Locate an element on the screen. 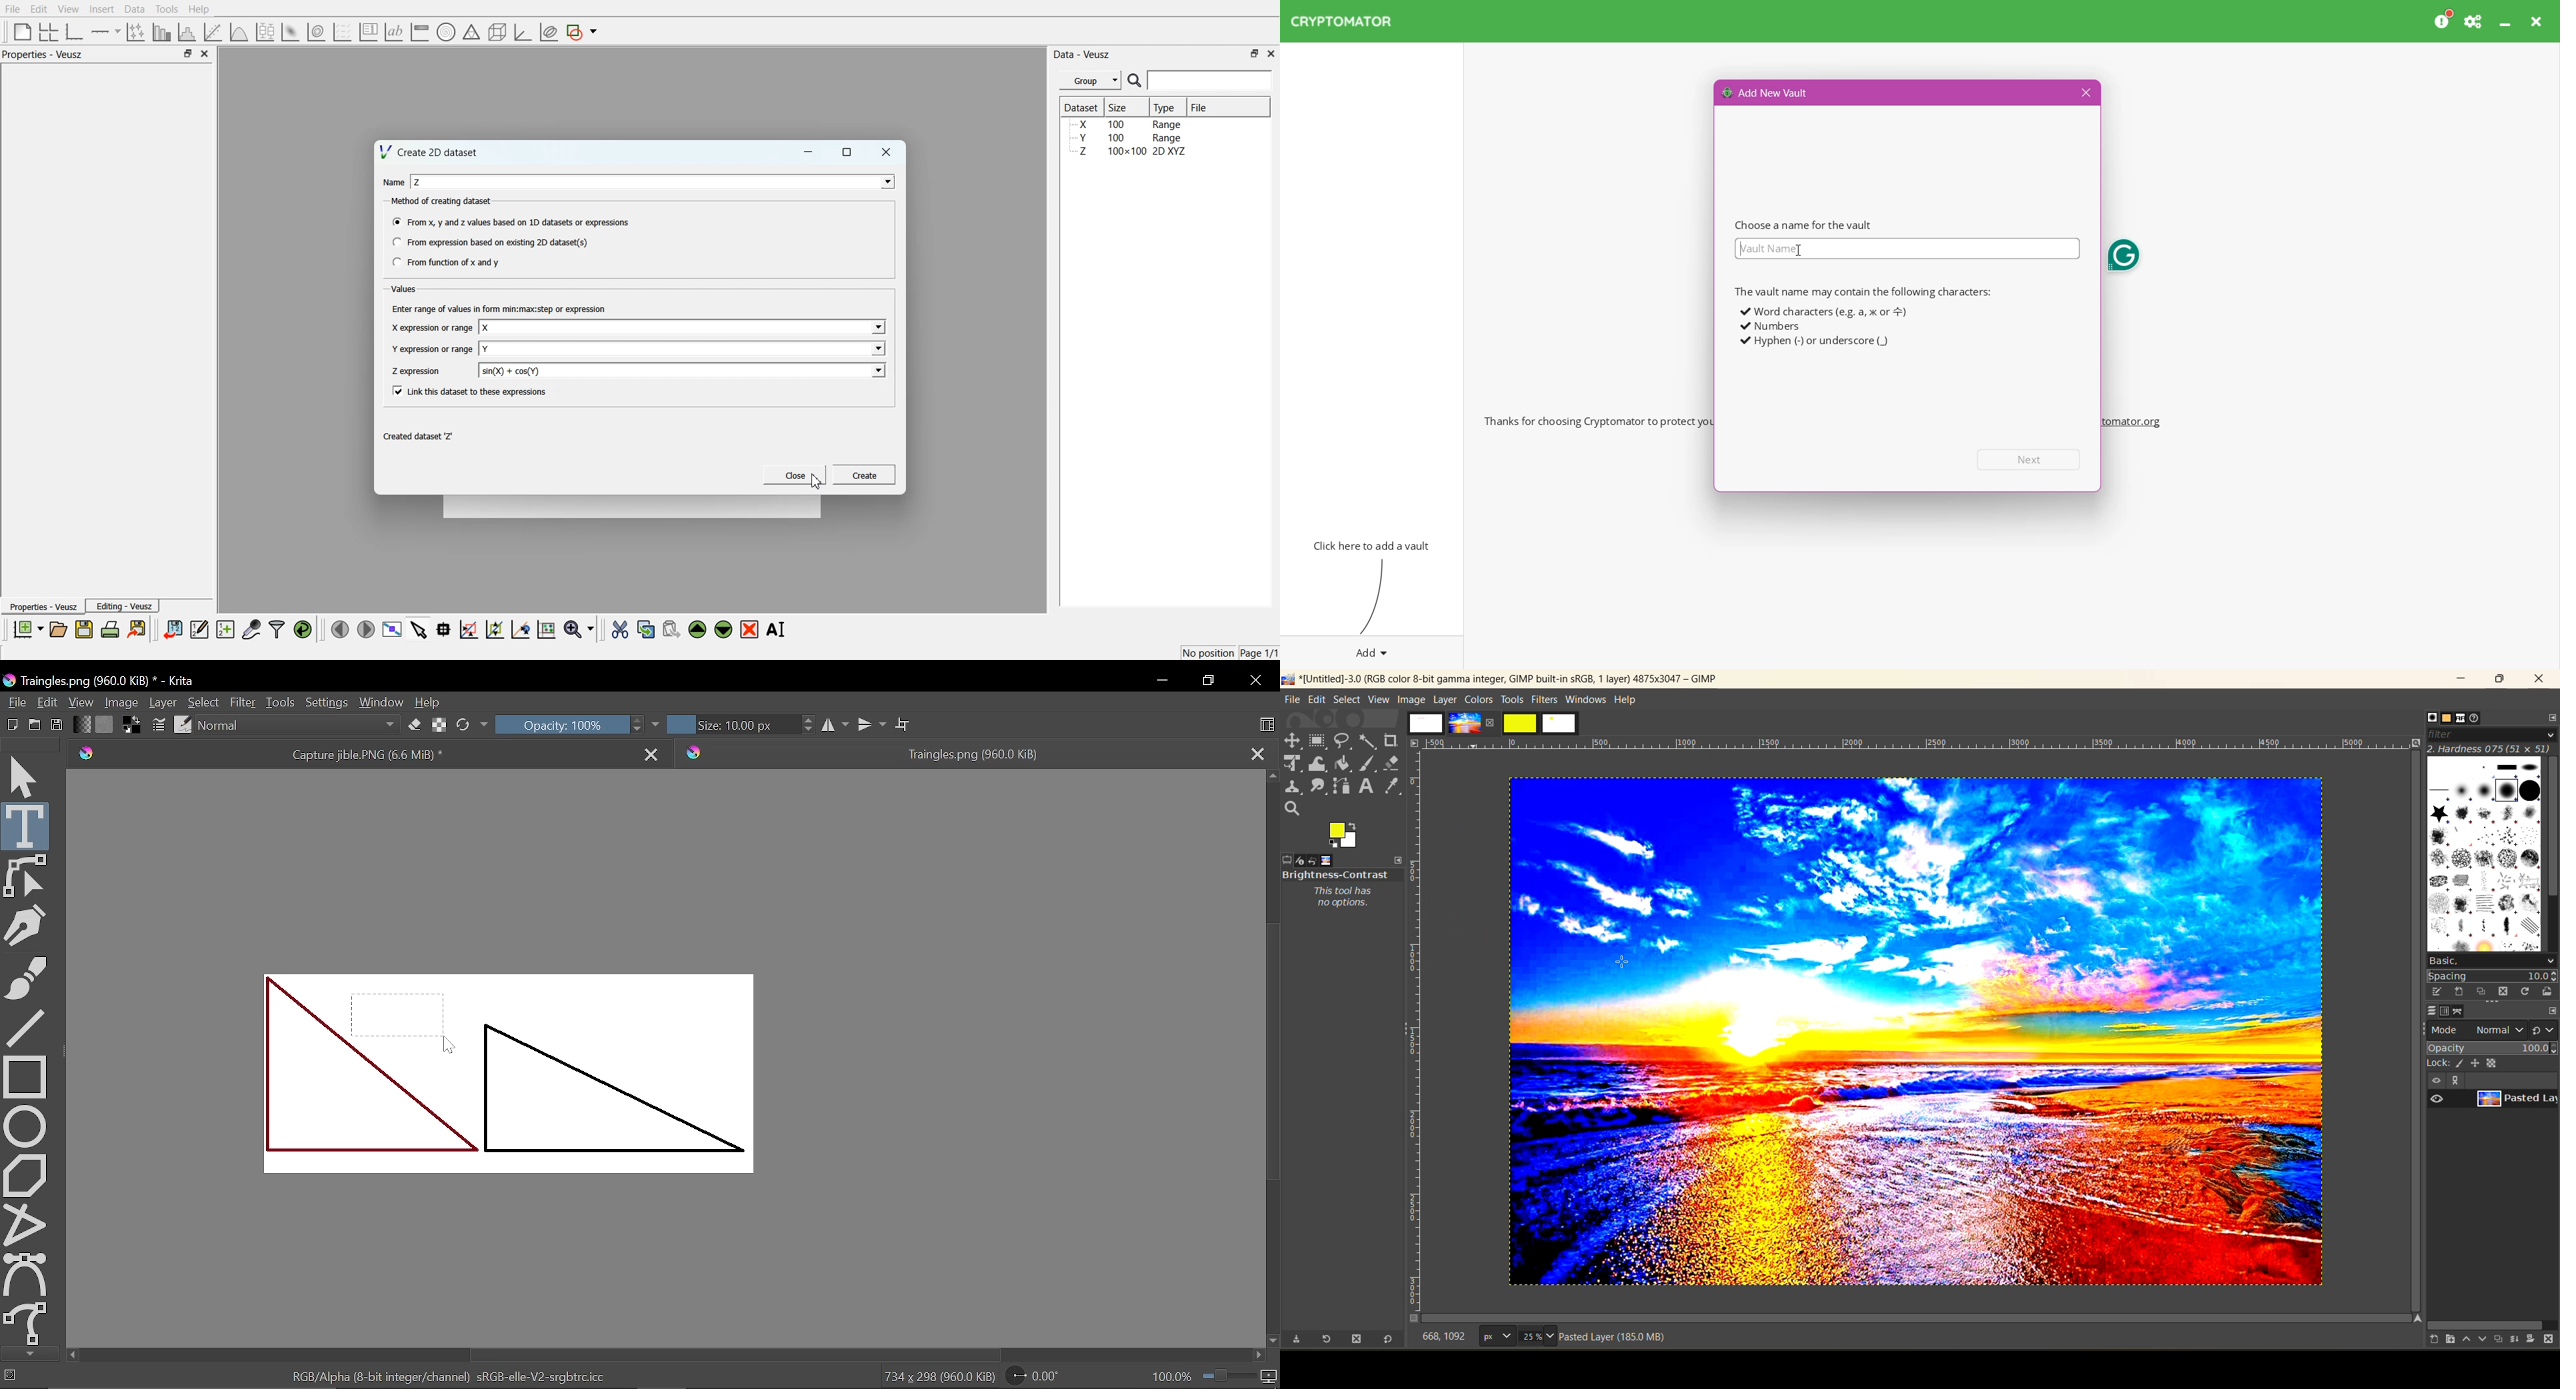 This screenshot has width=2576, height=1400. Create is located at coordinates (865, 474).